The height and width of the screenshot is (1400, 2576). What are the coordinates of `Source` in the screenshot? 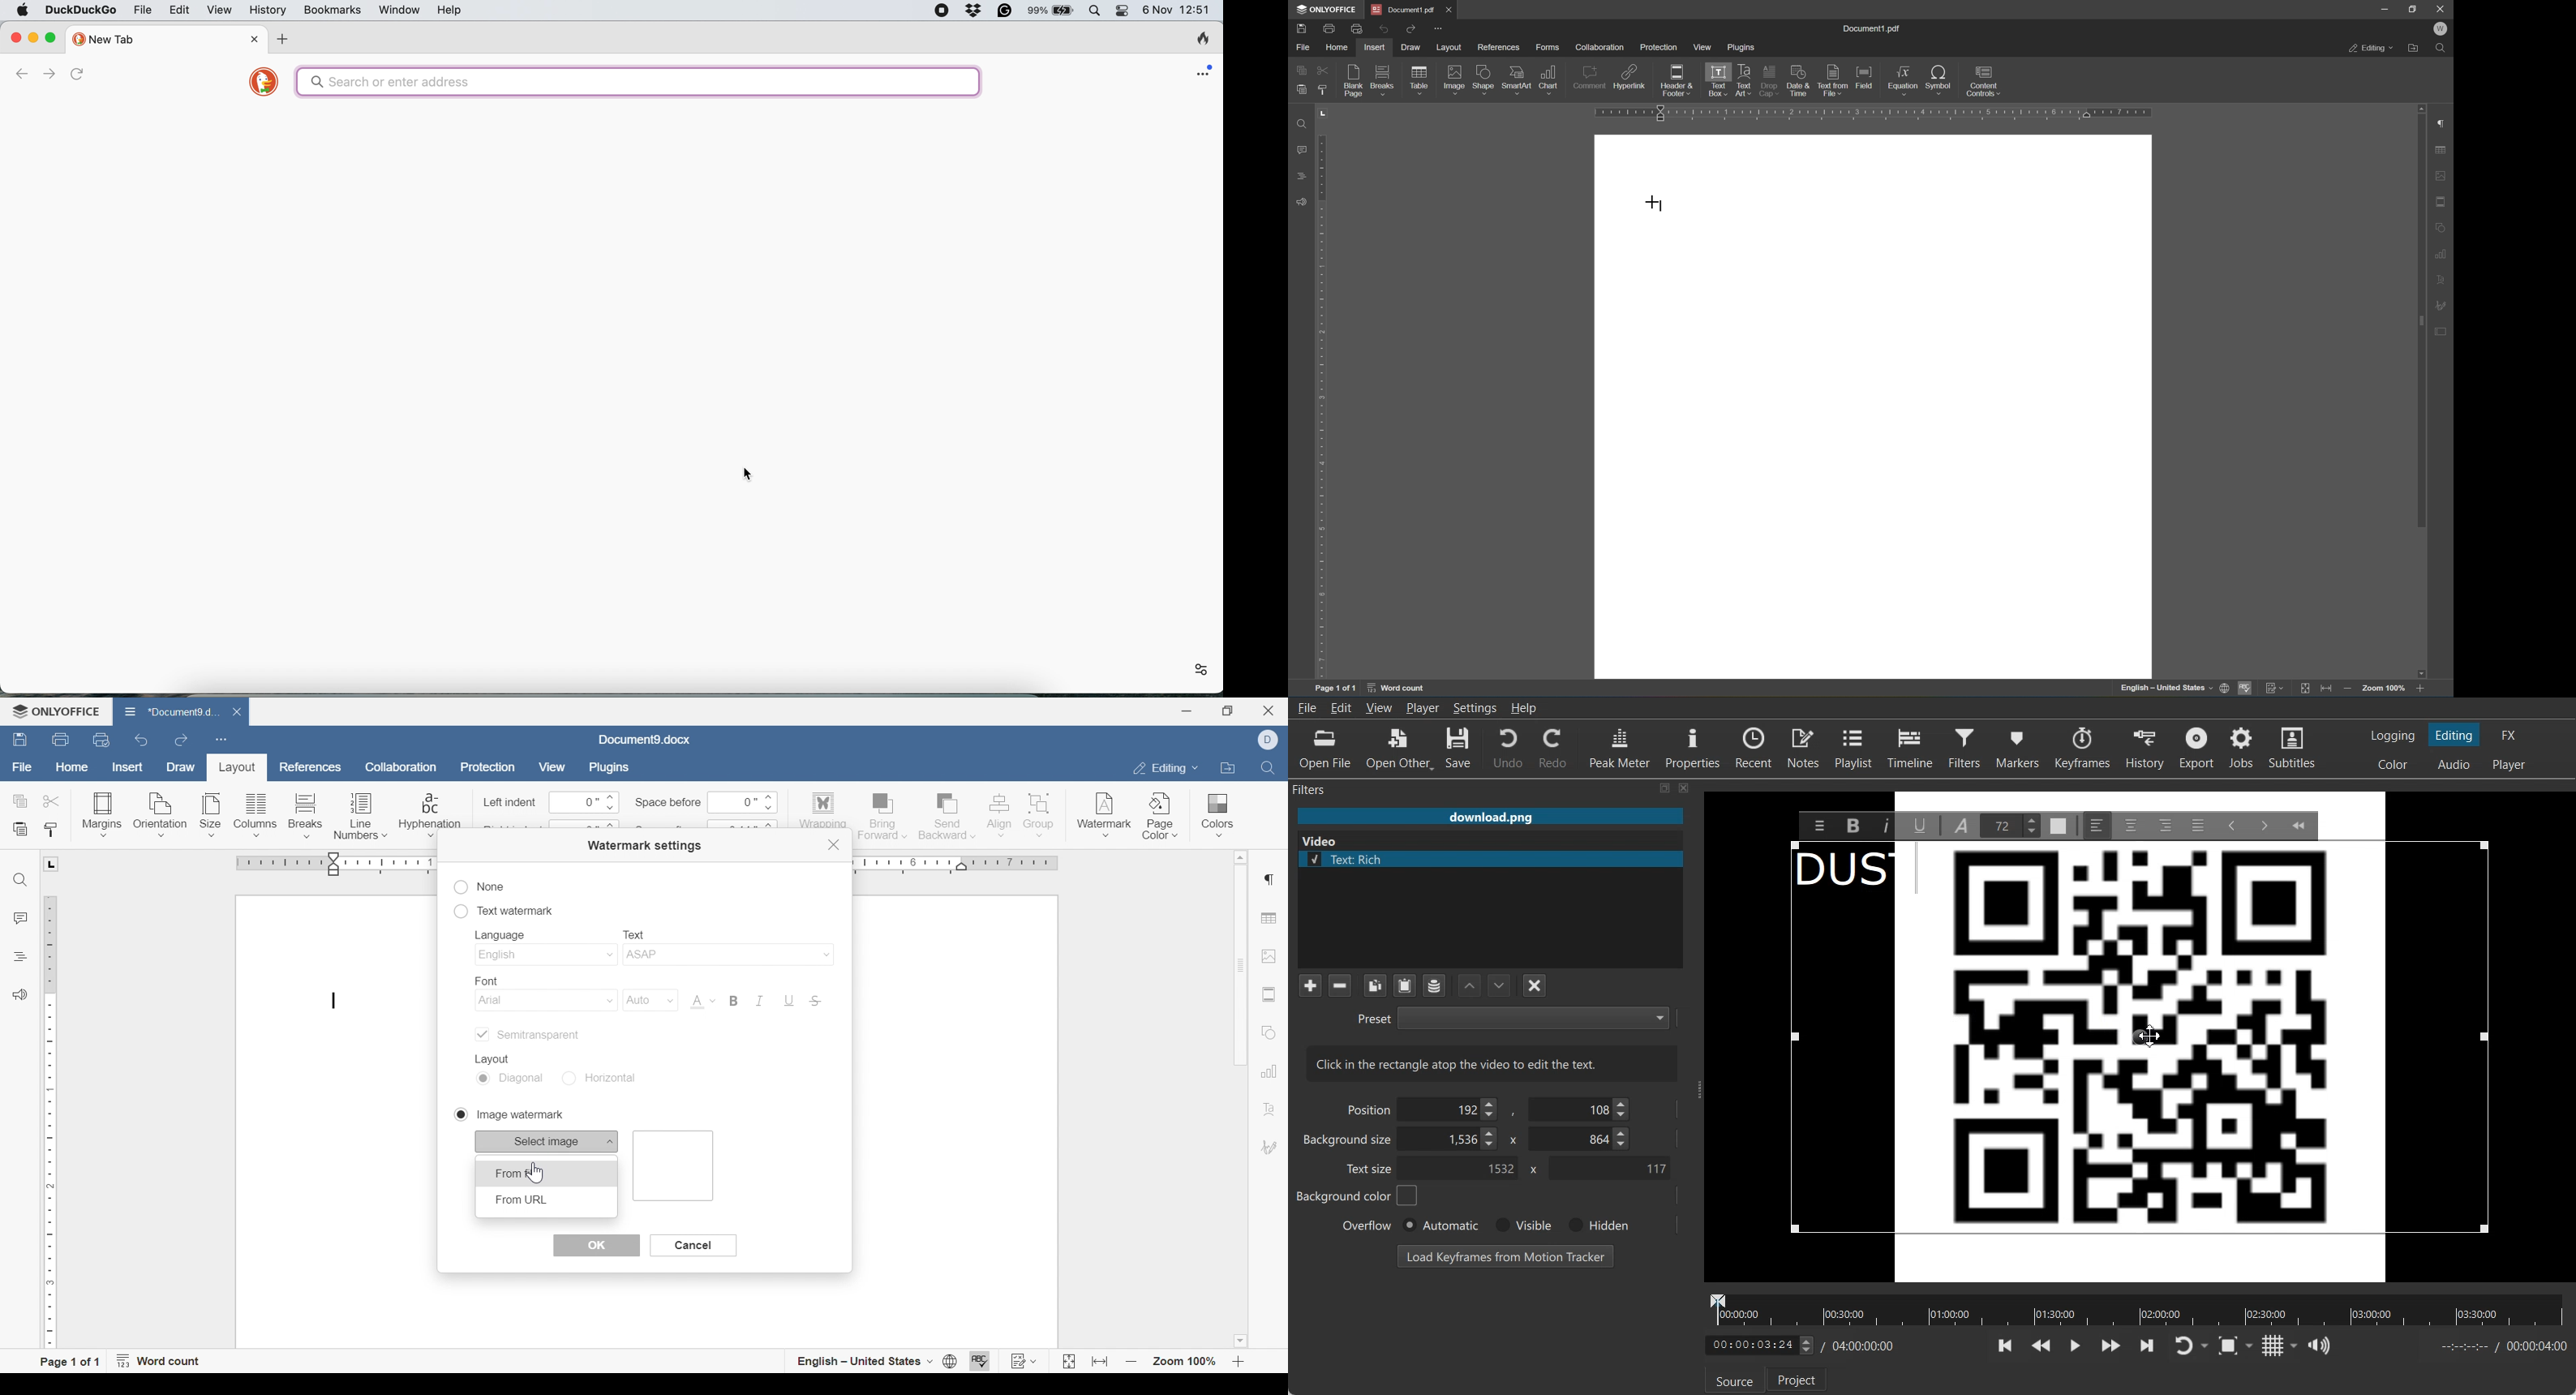 It's located at (1732, 1380).